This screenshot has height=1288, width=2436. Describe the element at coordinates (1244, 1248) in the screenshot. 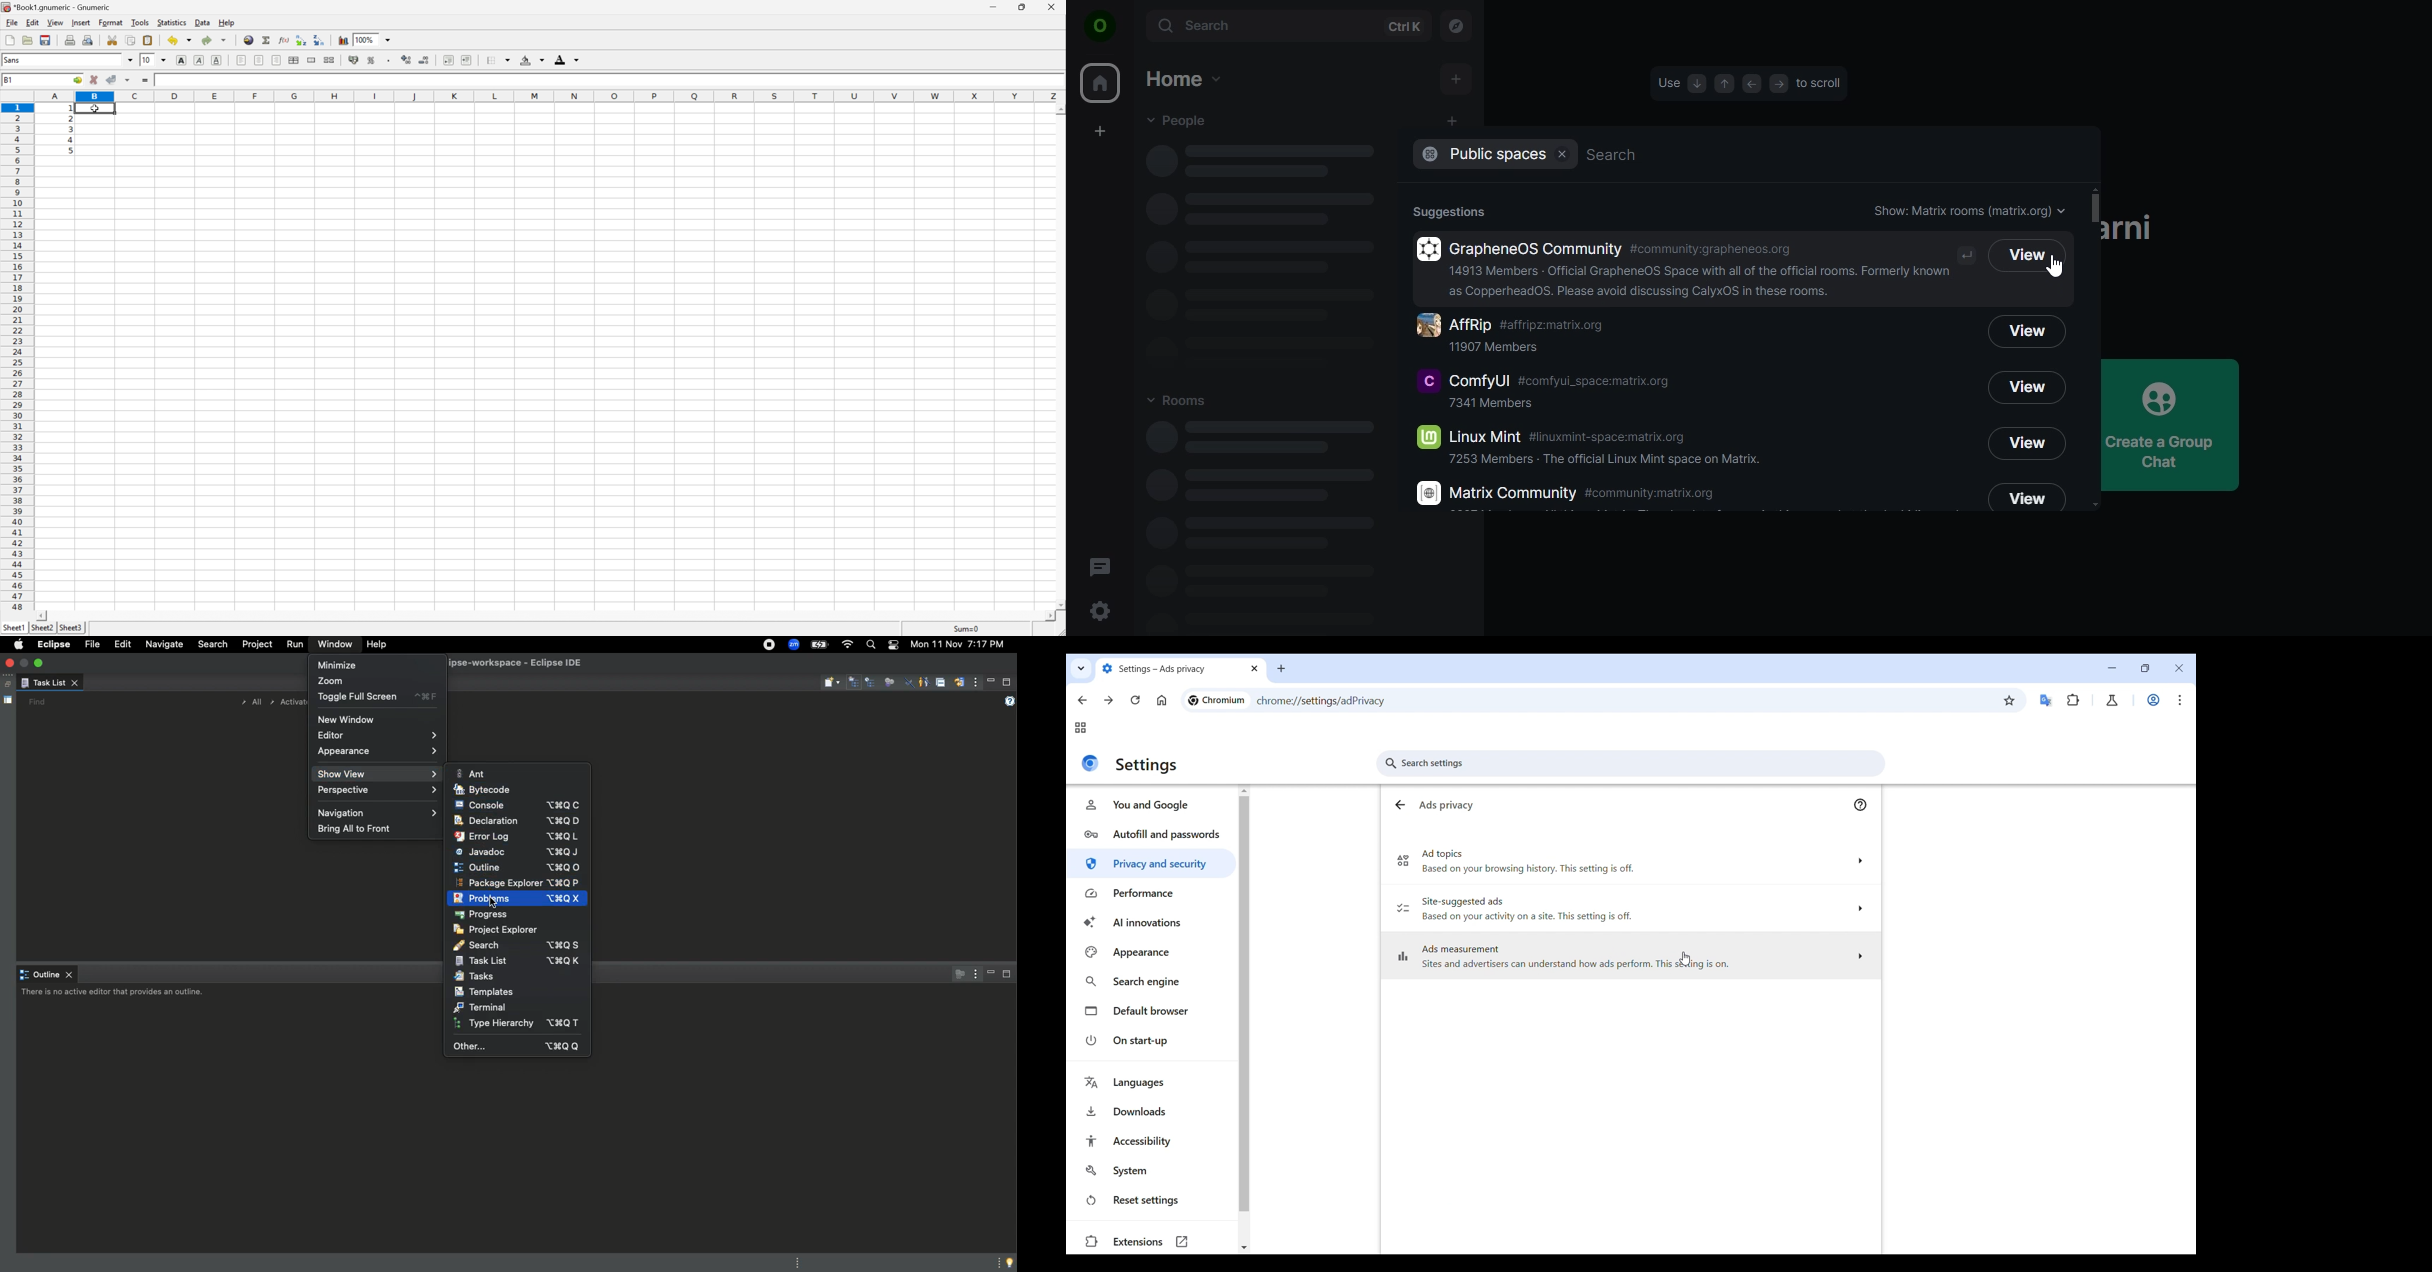

I see `Quick slide to bottom` at that location.